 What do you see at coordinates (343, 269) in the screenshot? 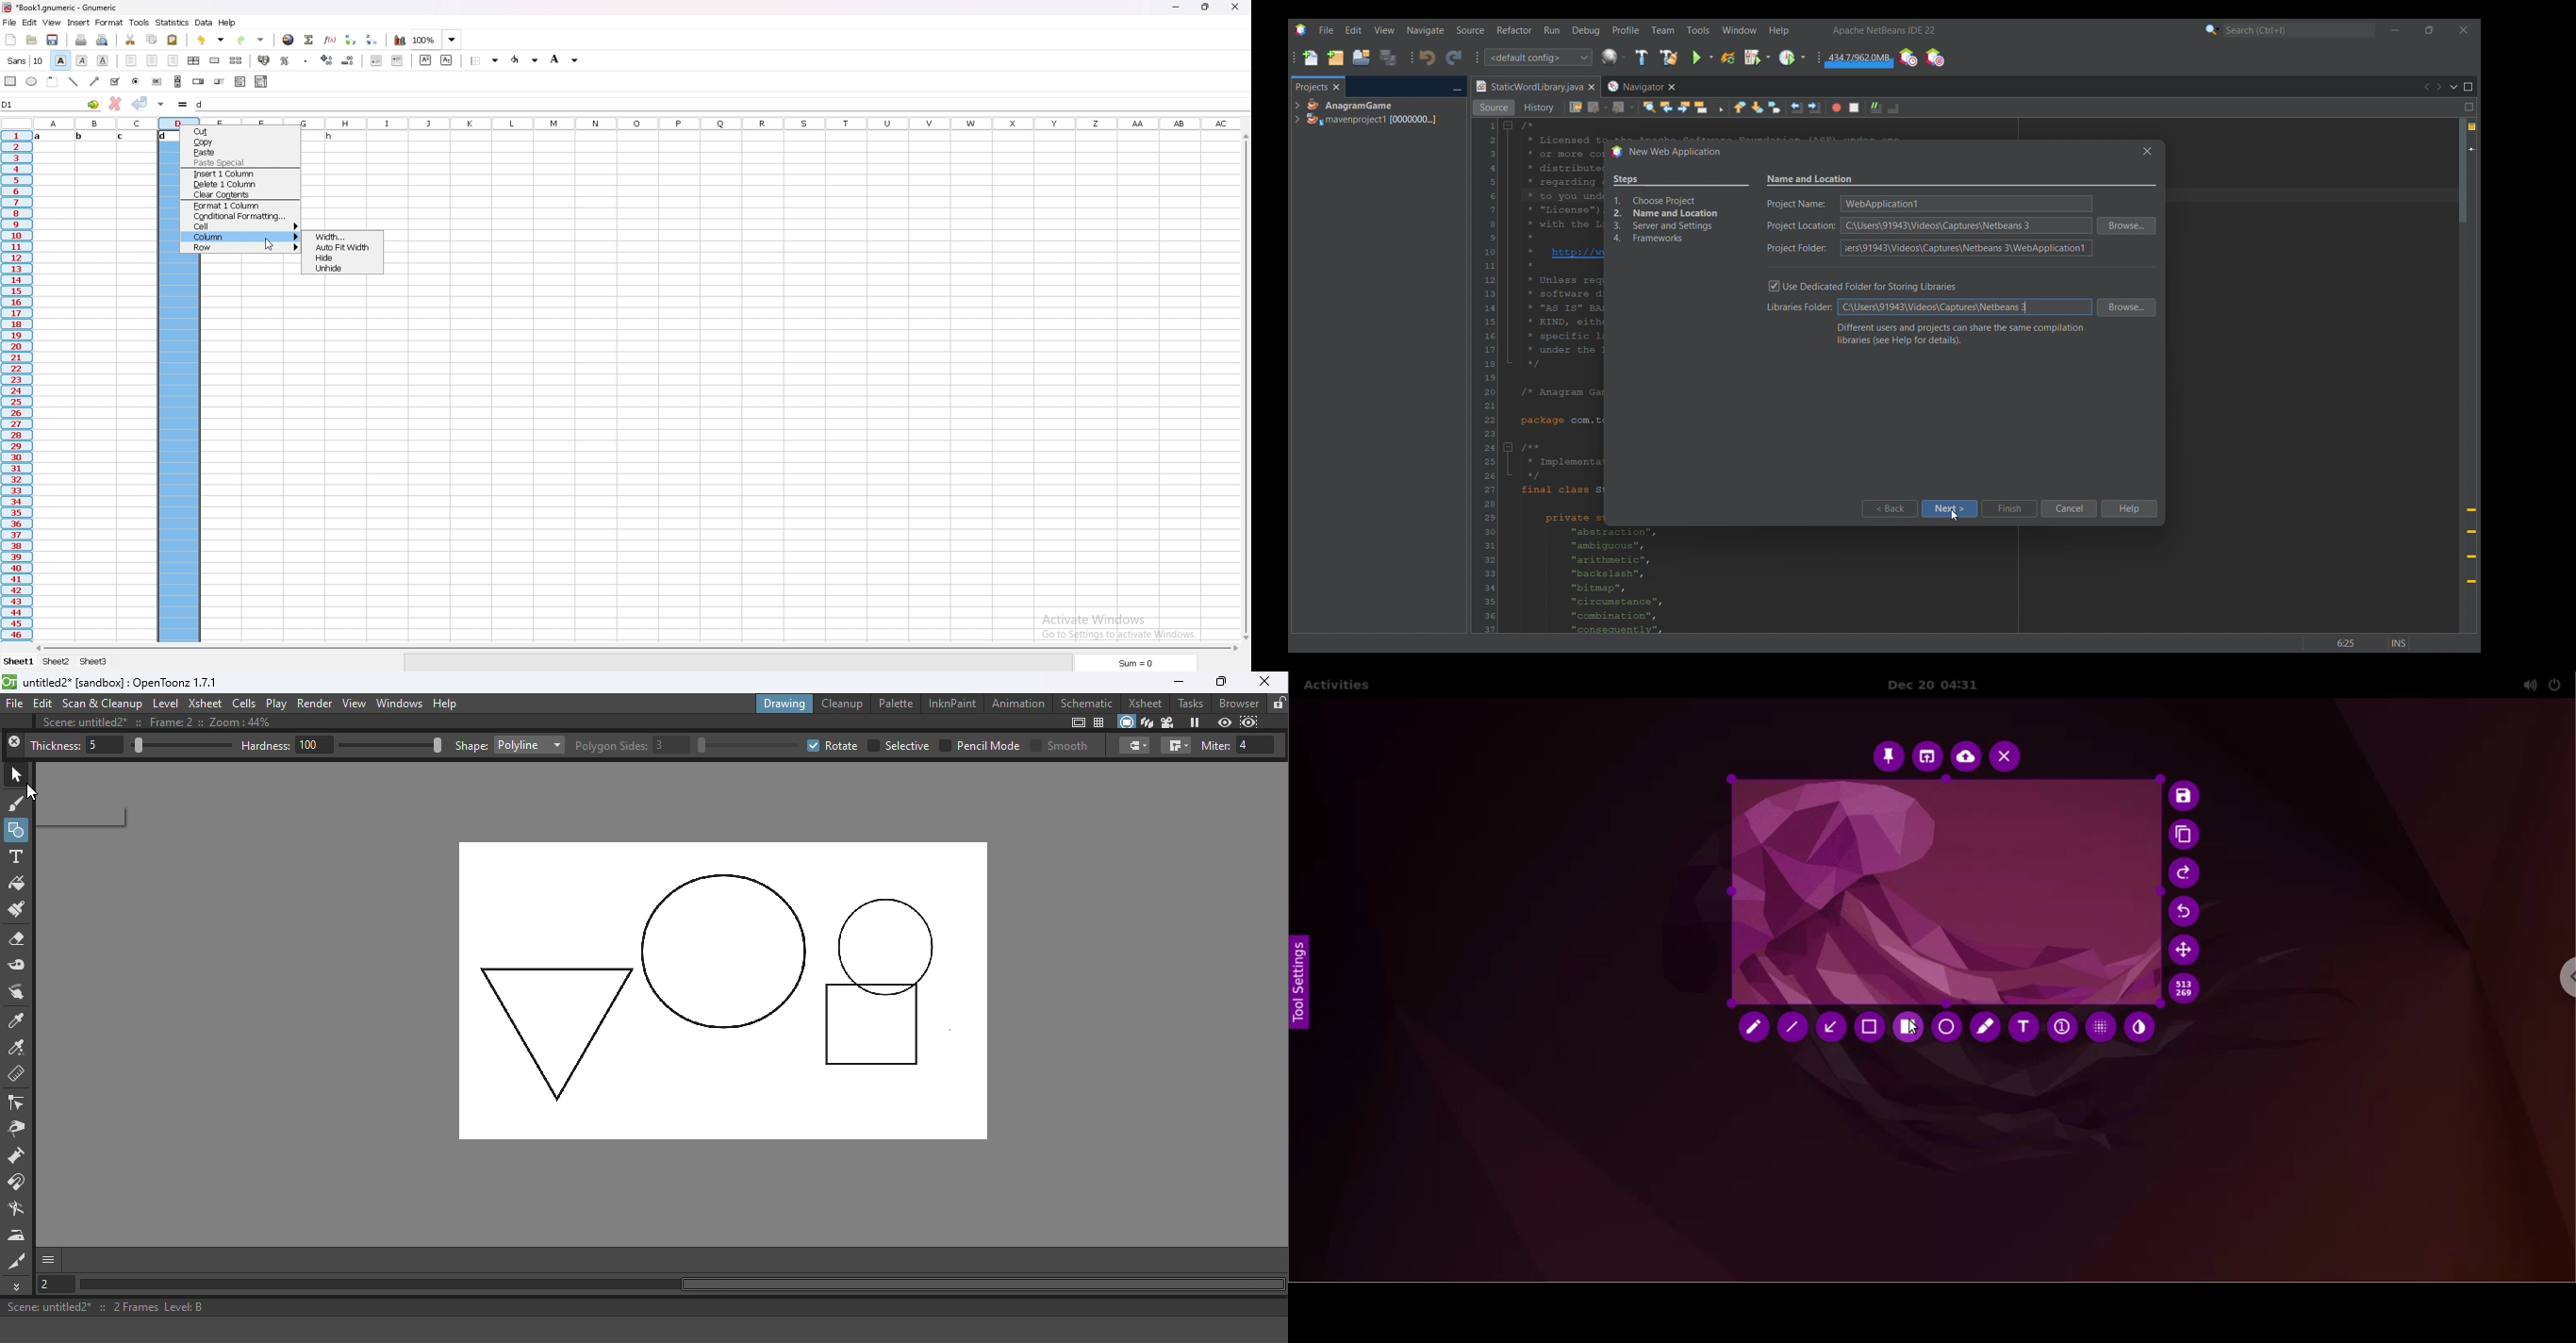
I see `unhide` at bounding box center [343, 269].